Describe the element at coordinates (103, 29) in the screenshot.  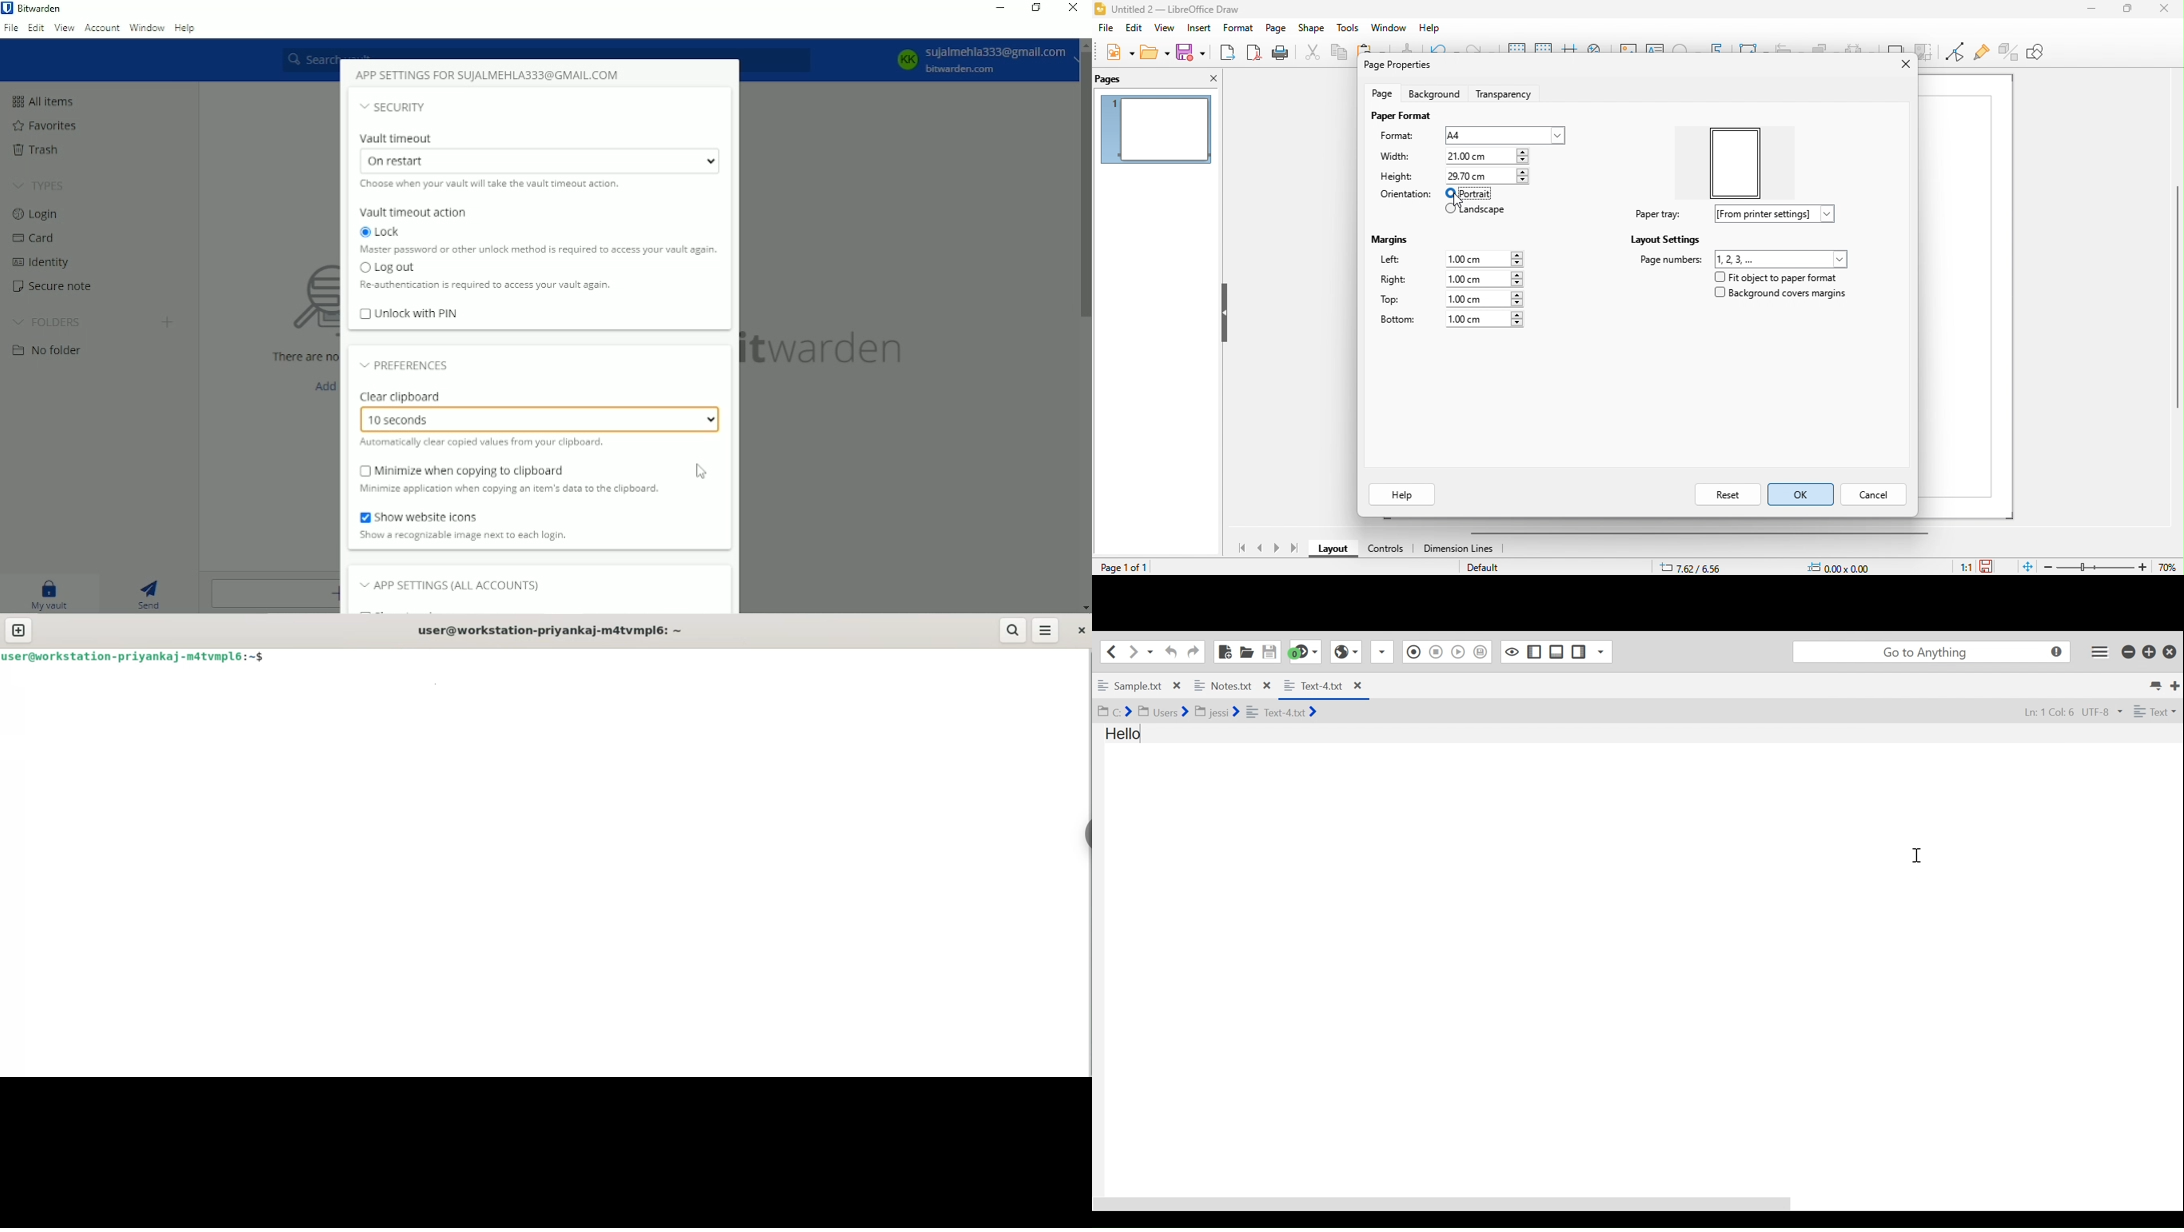
I see `Account` at that location.